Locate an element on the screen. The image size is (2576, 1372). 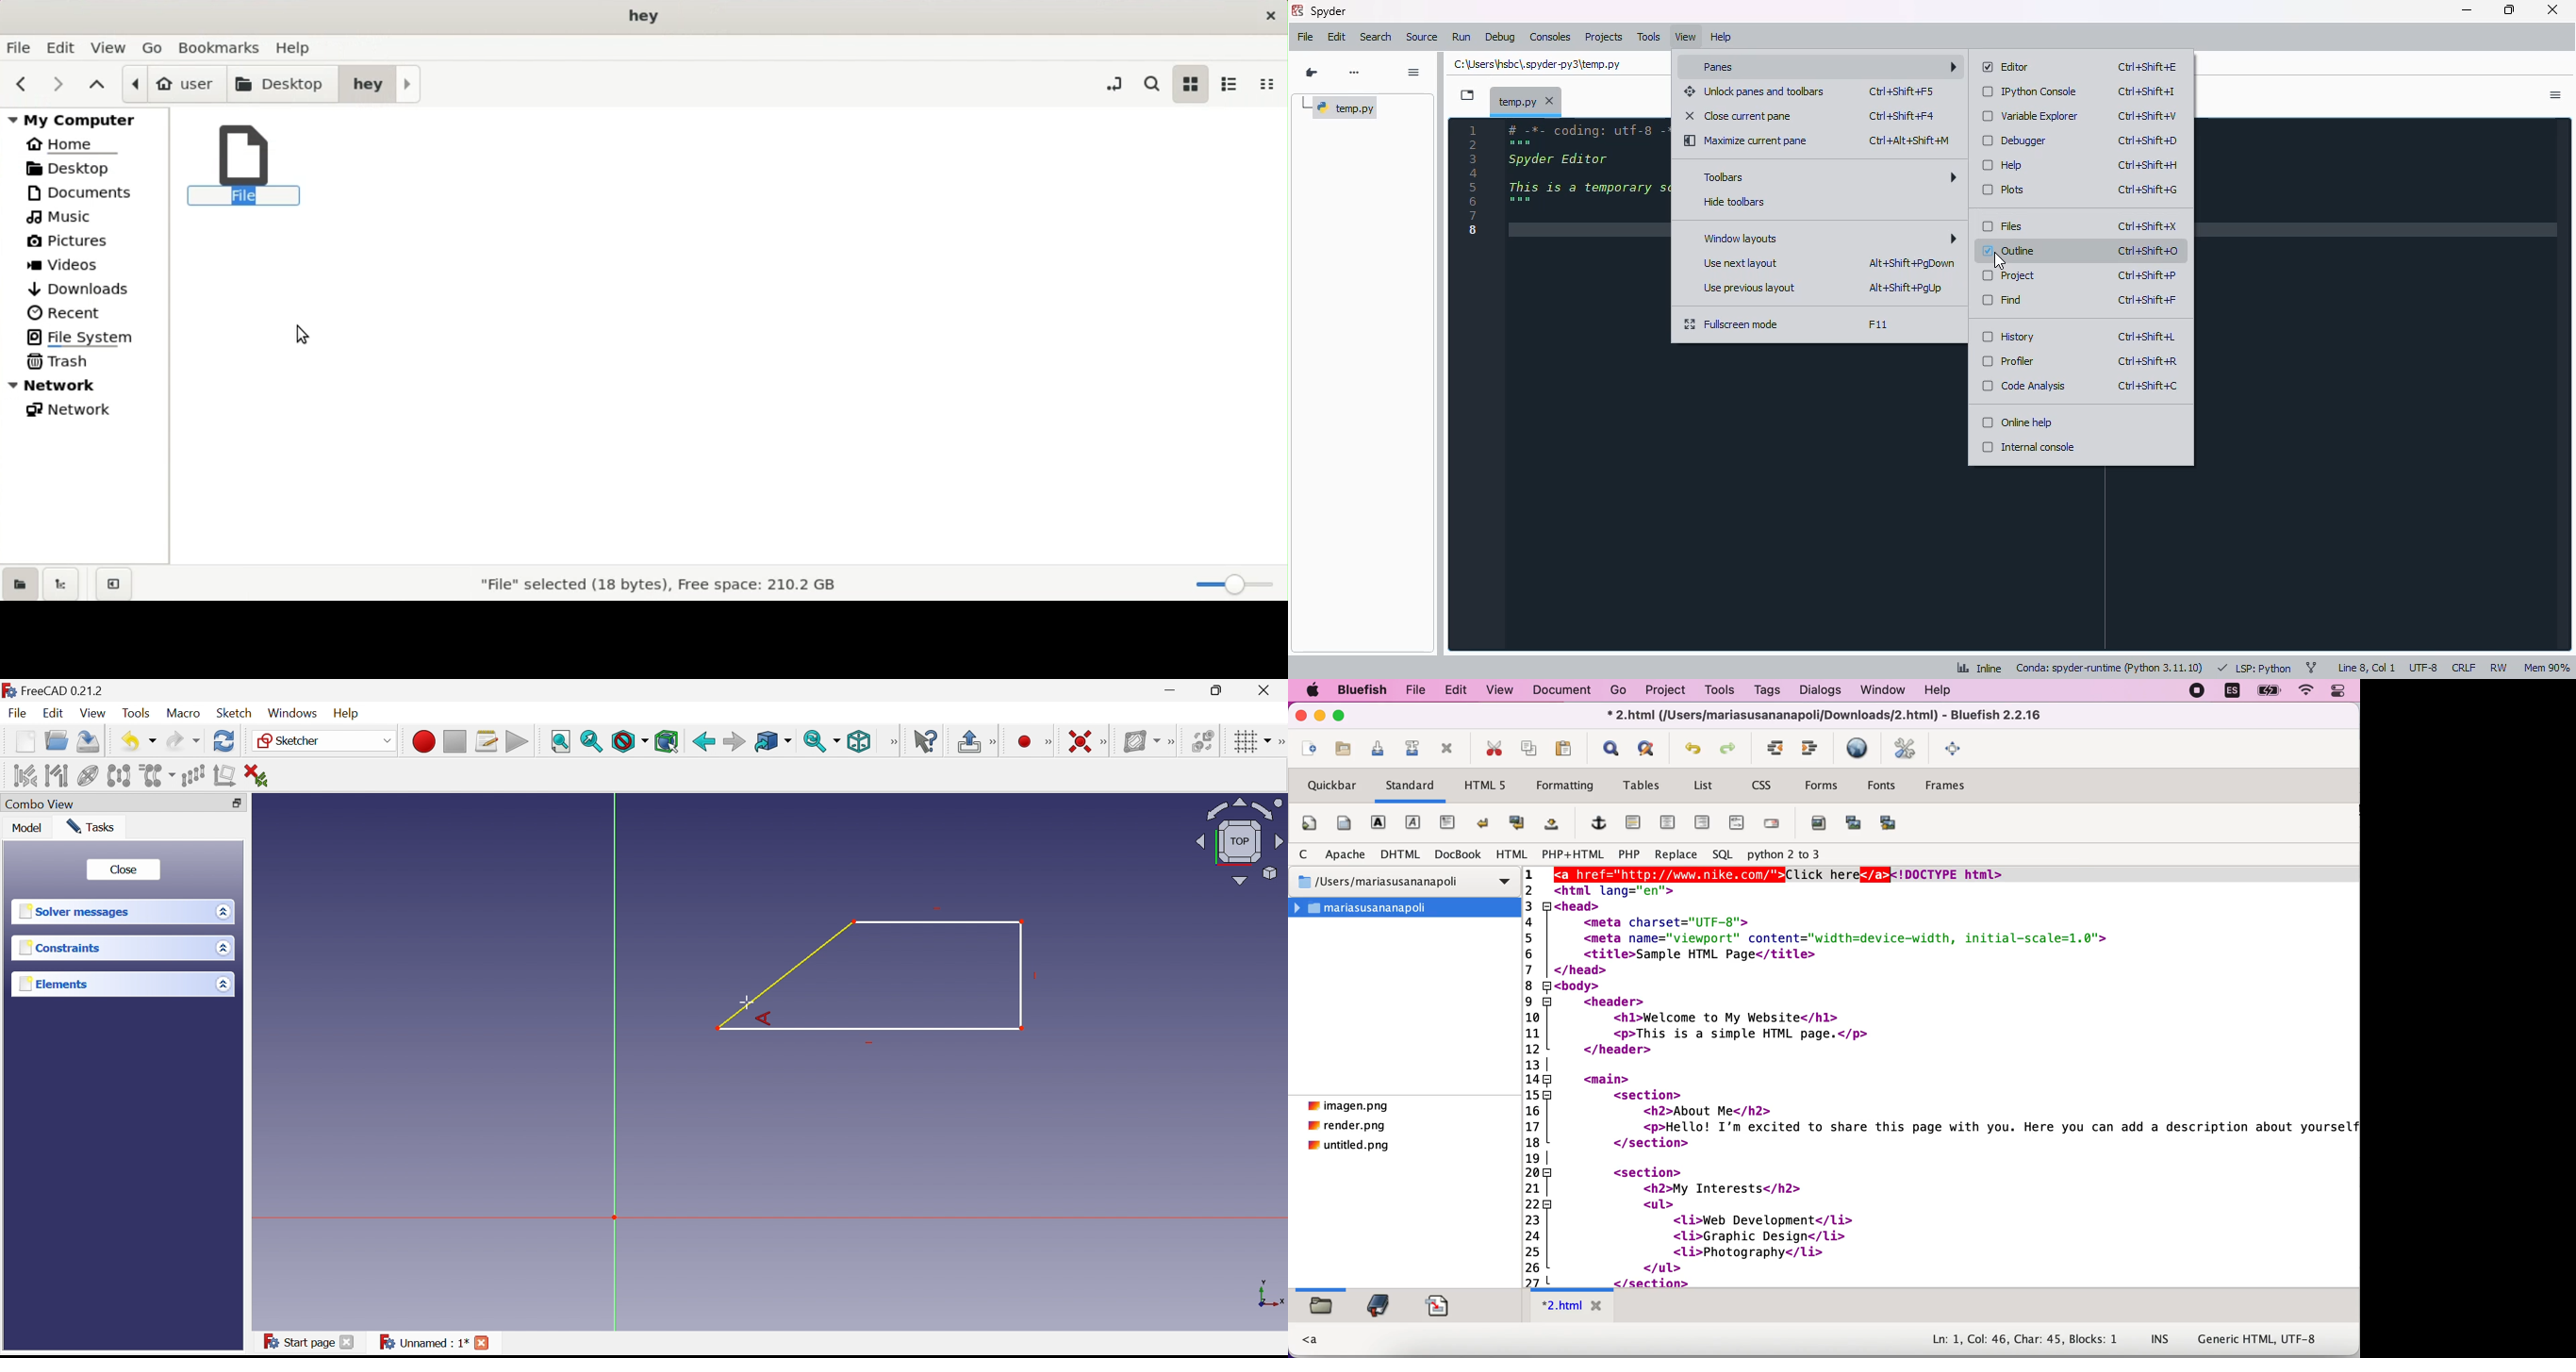
Refresh is located at coordinates (224, 743).